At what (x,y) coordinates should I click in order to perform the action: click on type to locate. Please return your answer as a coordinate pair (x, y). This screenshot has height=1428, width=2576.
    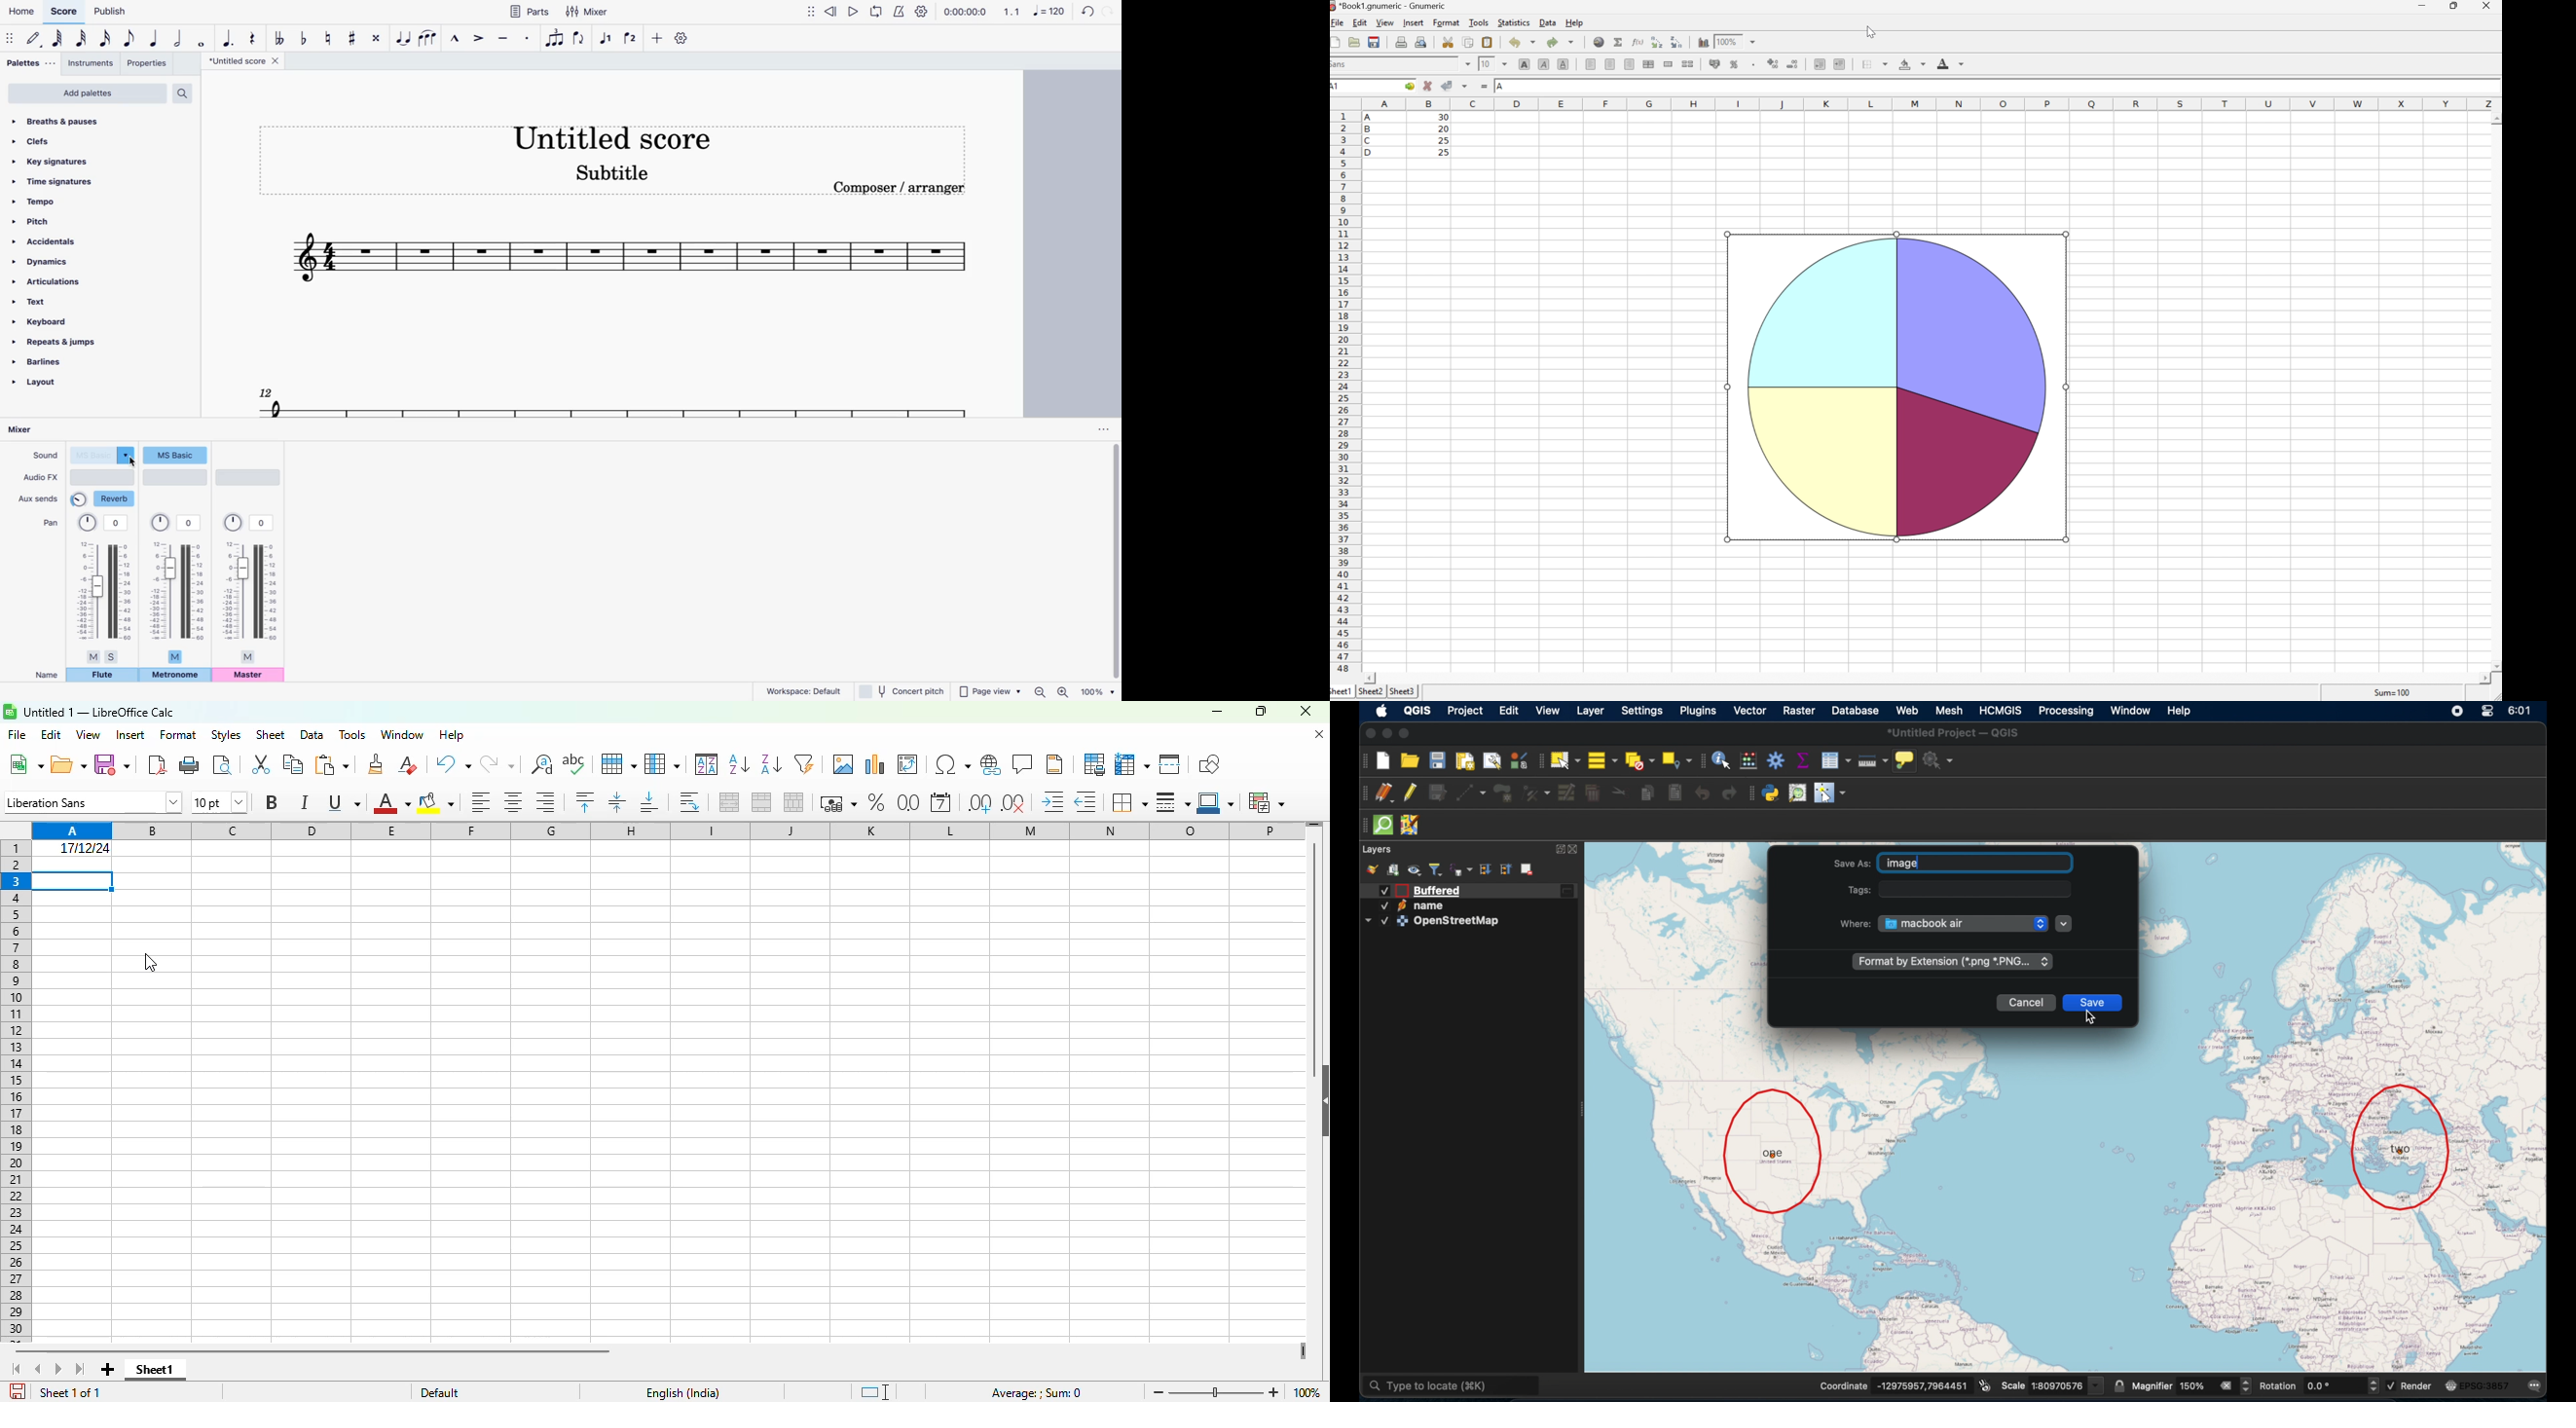
    Looking at the image, I should click on (1454, 1384).